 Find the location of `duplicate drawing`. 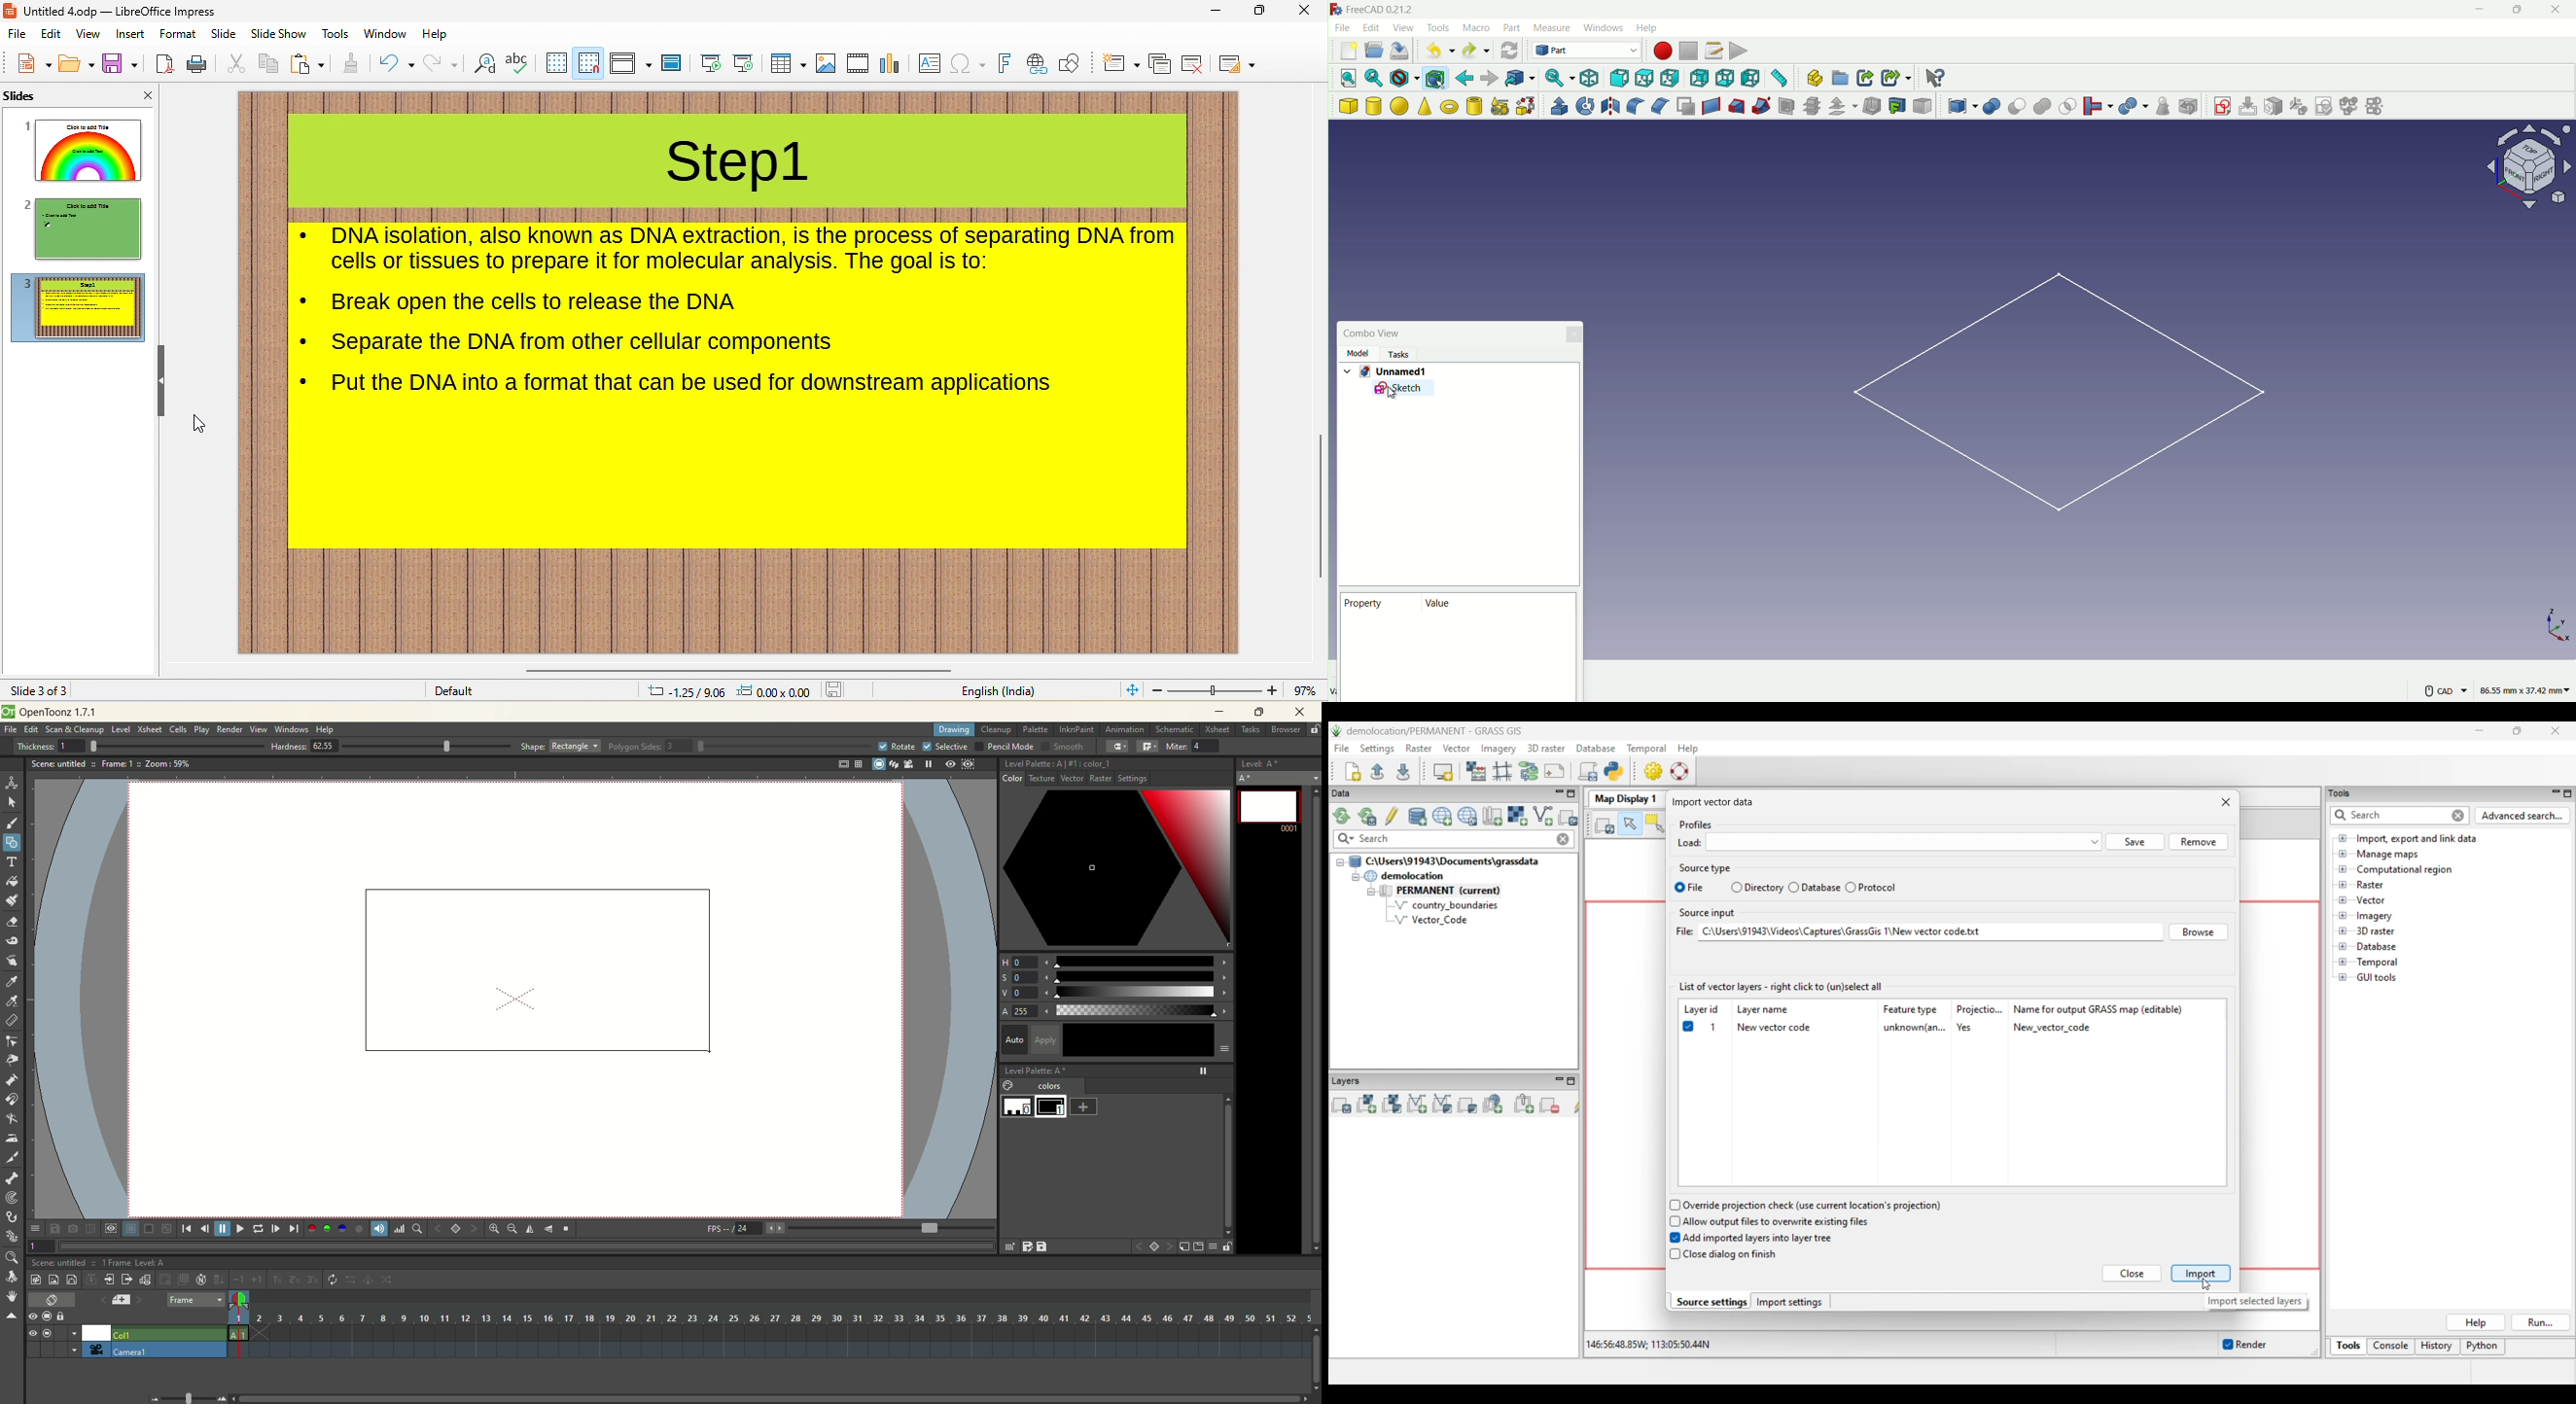

duplicate drawing is located at coordinates (184, 1279).